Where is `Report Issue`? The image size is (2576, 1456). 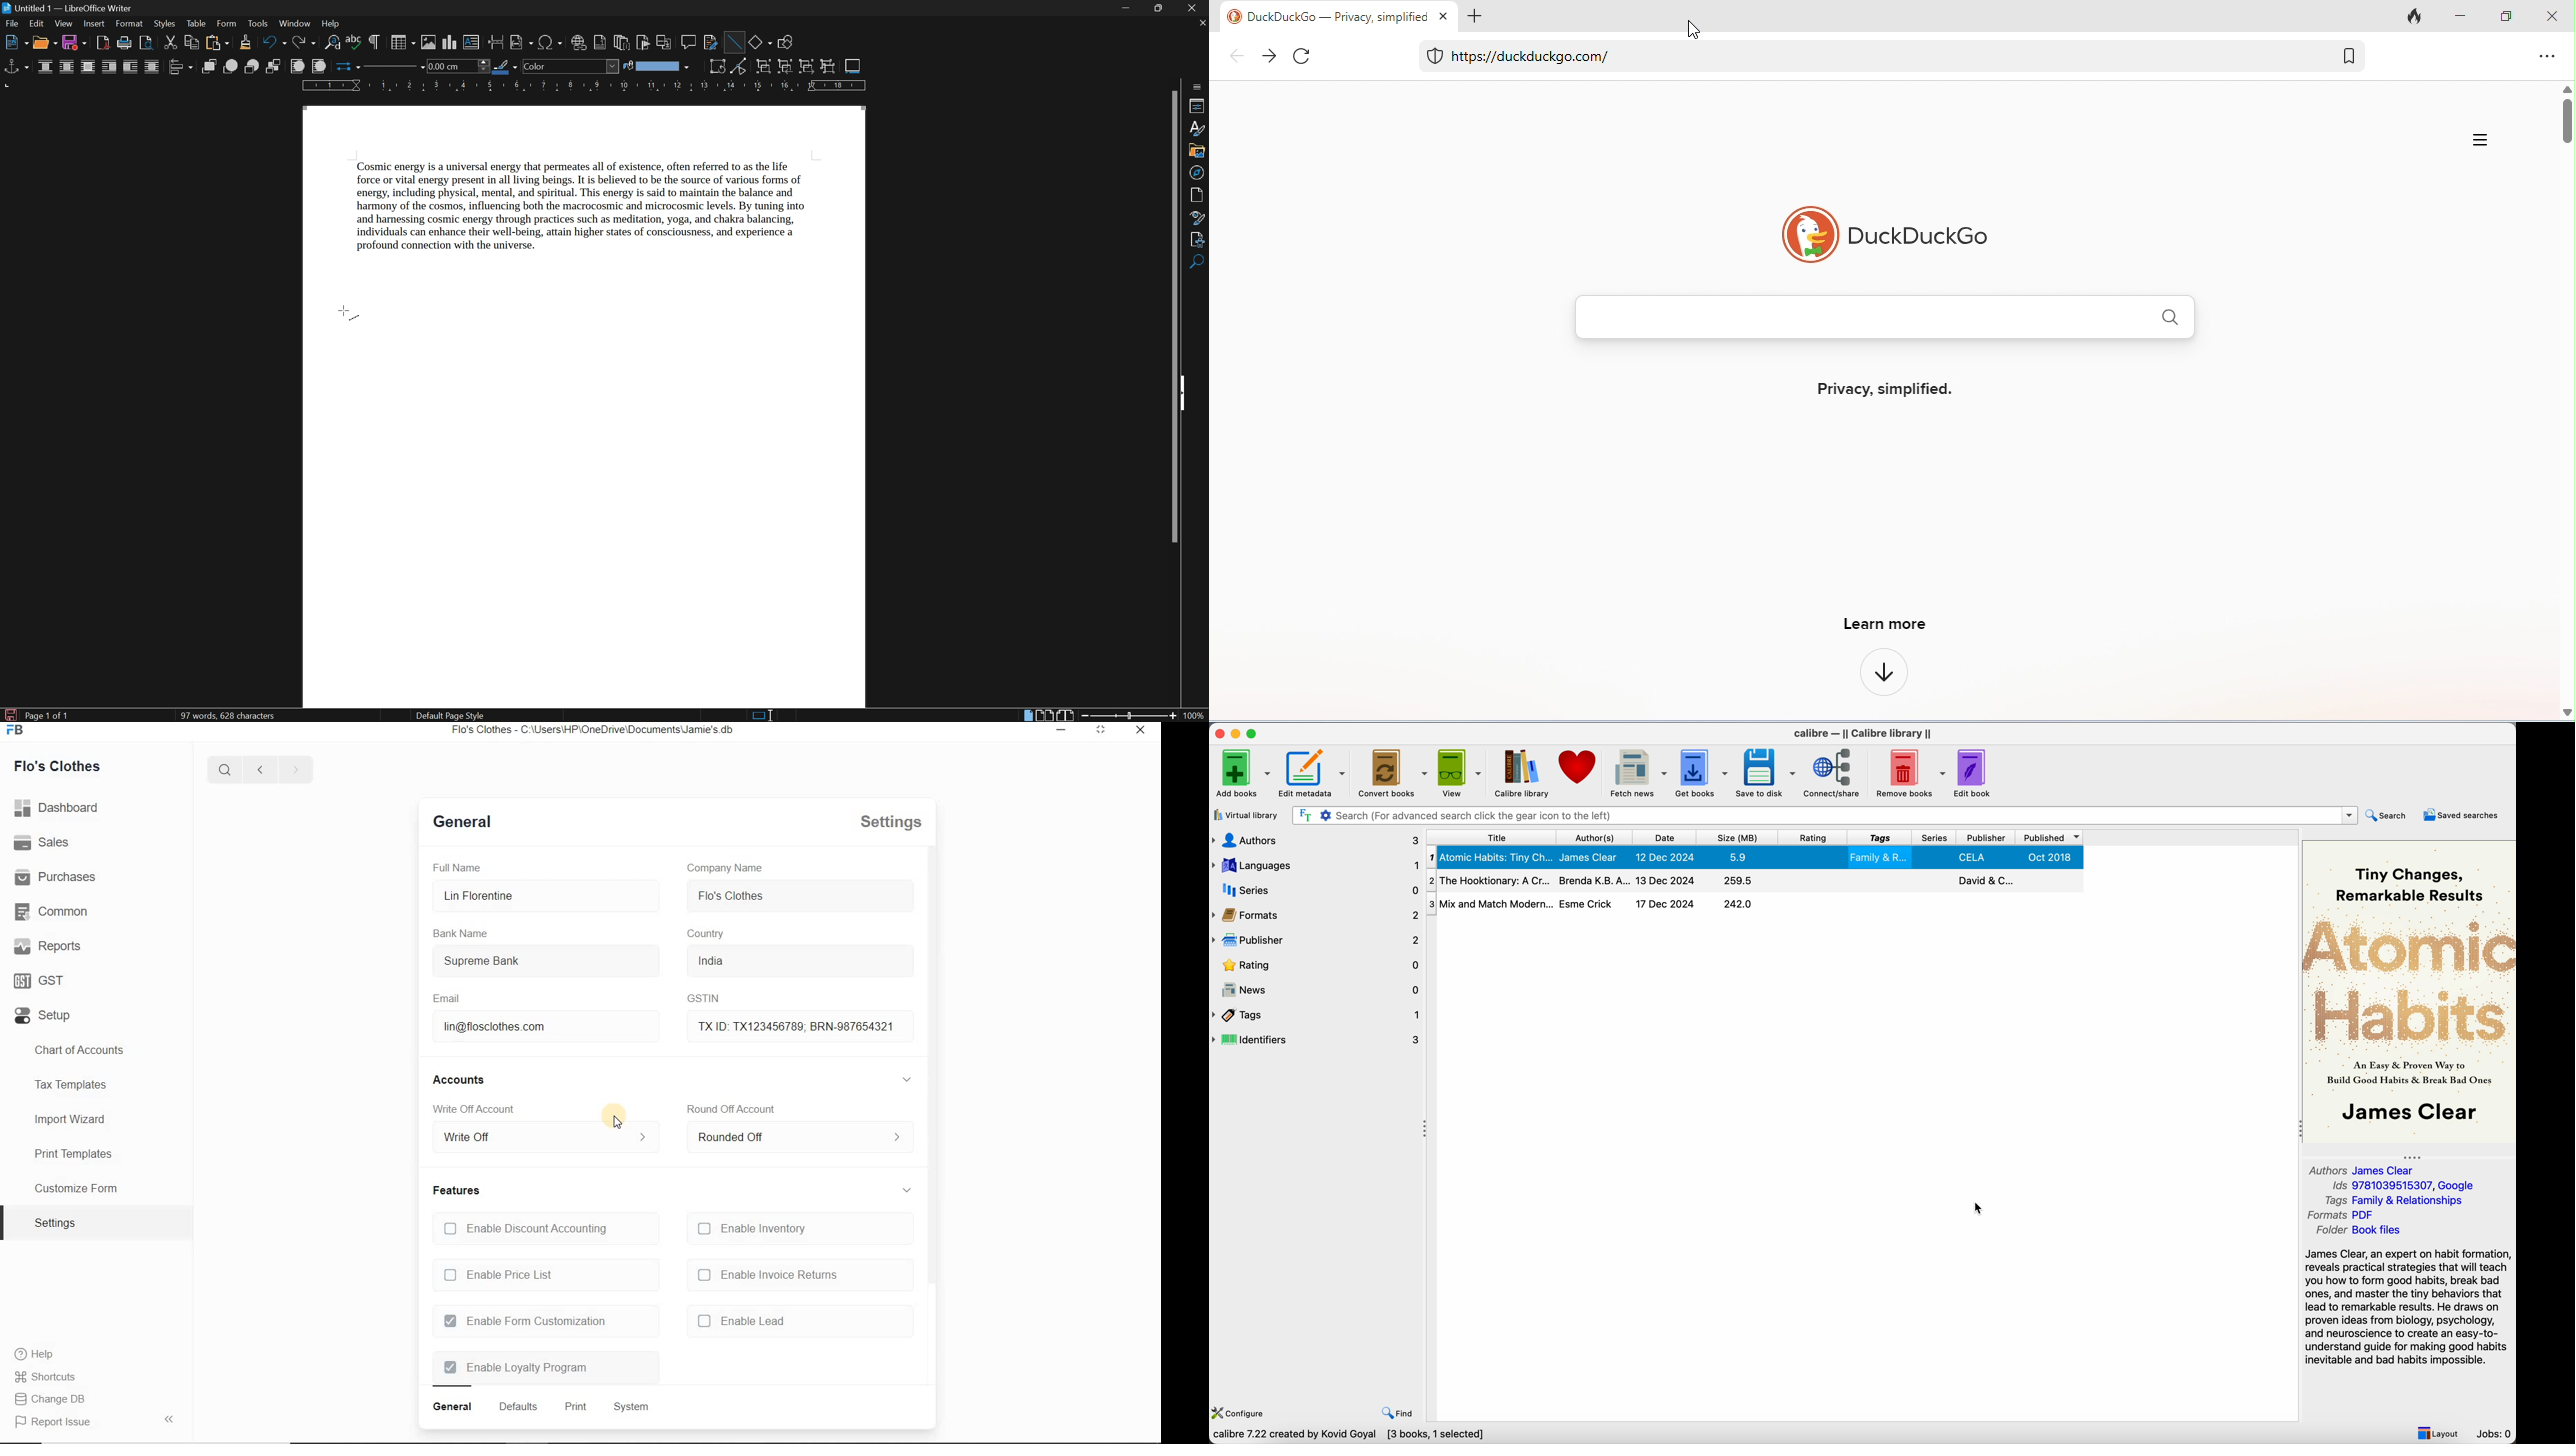 Report Issue is located at coordinates (95, 1420).